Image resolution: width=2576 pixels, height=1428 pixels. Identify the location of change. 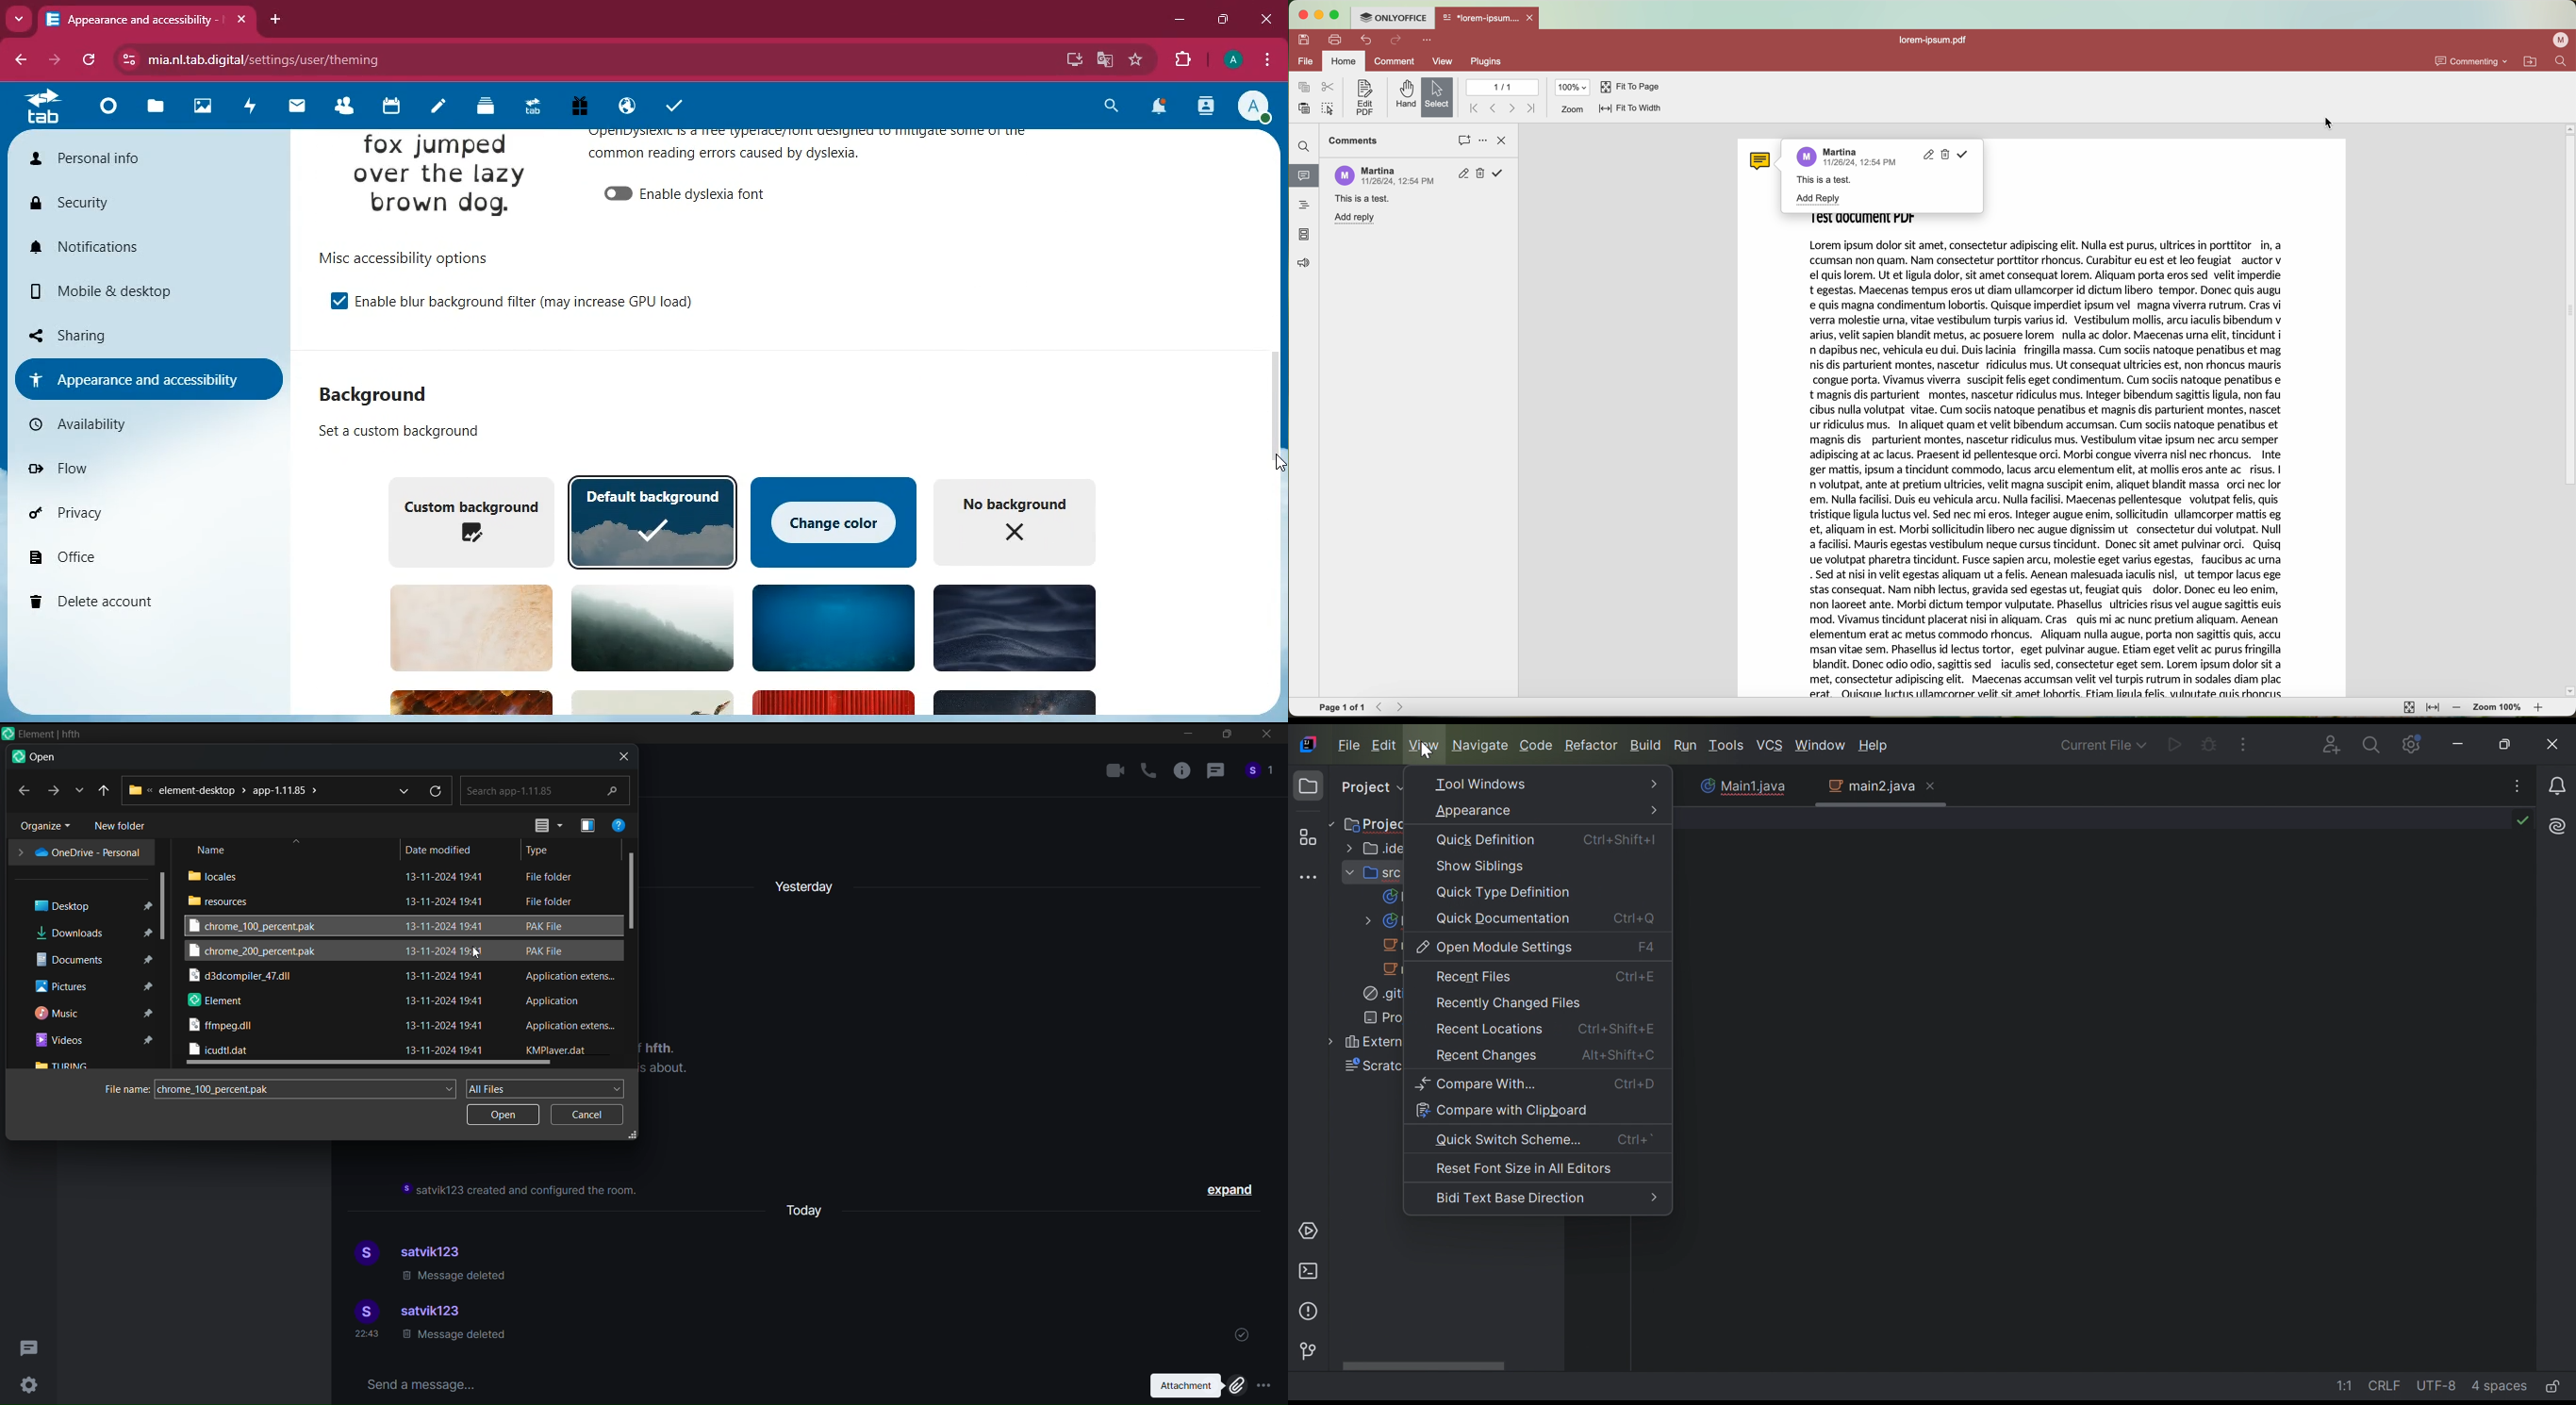
(832, 521).